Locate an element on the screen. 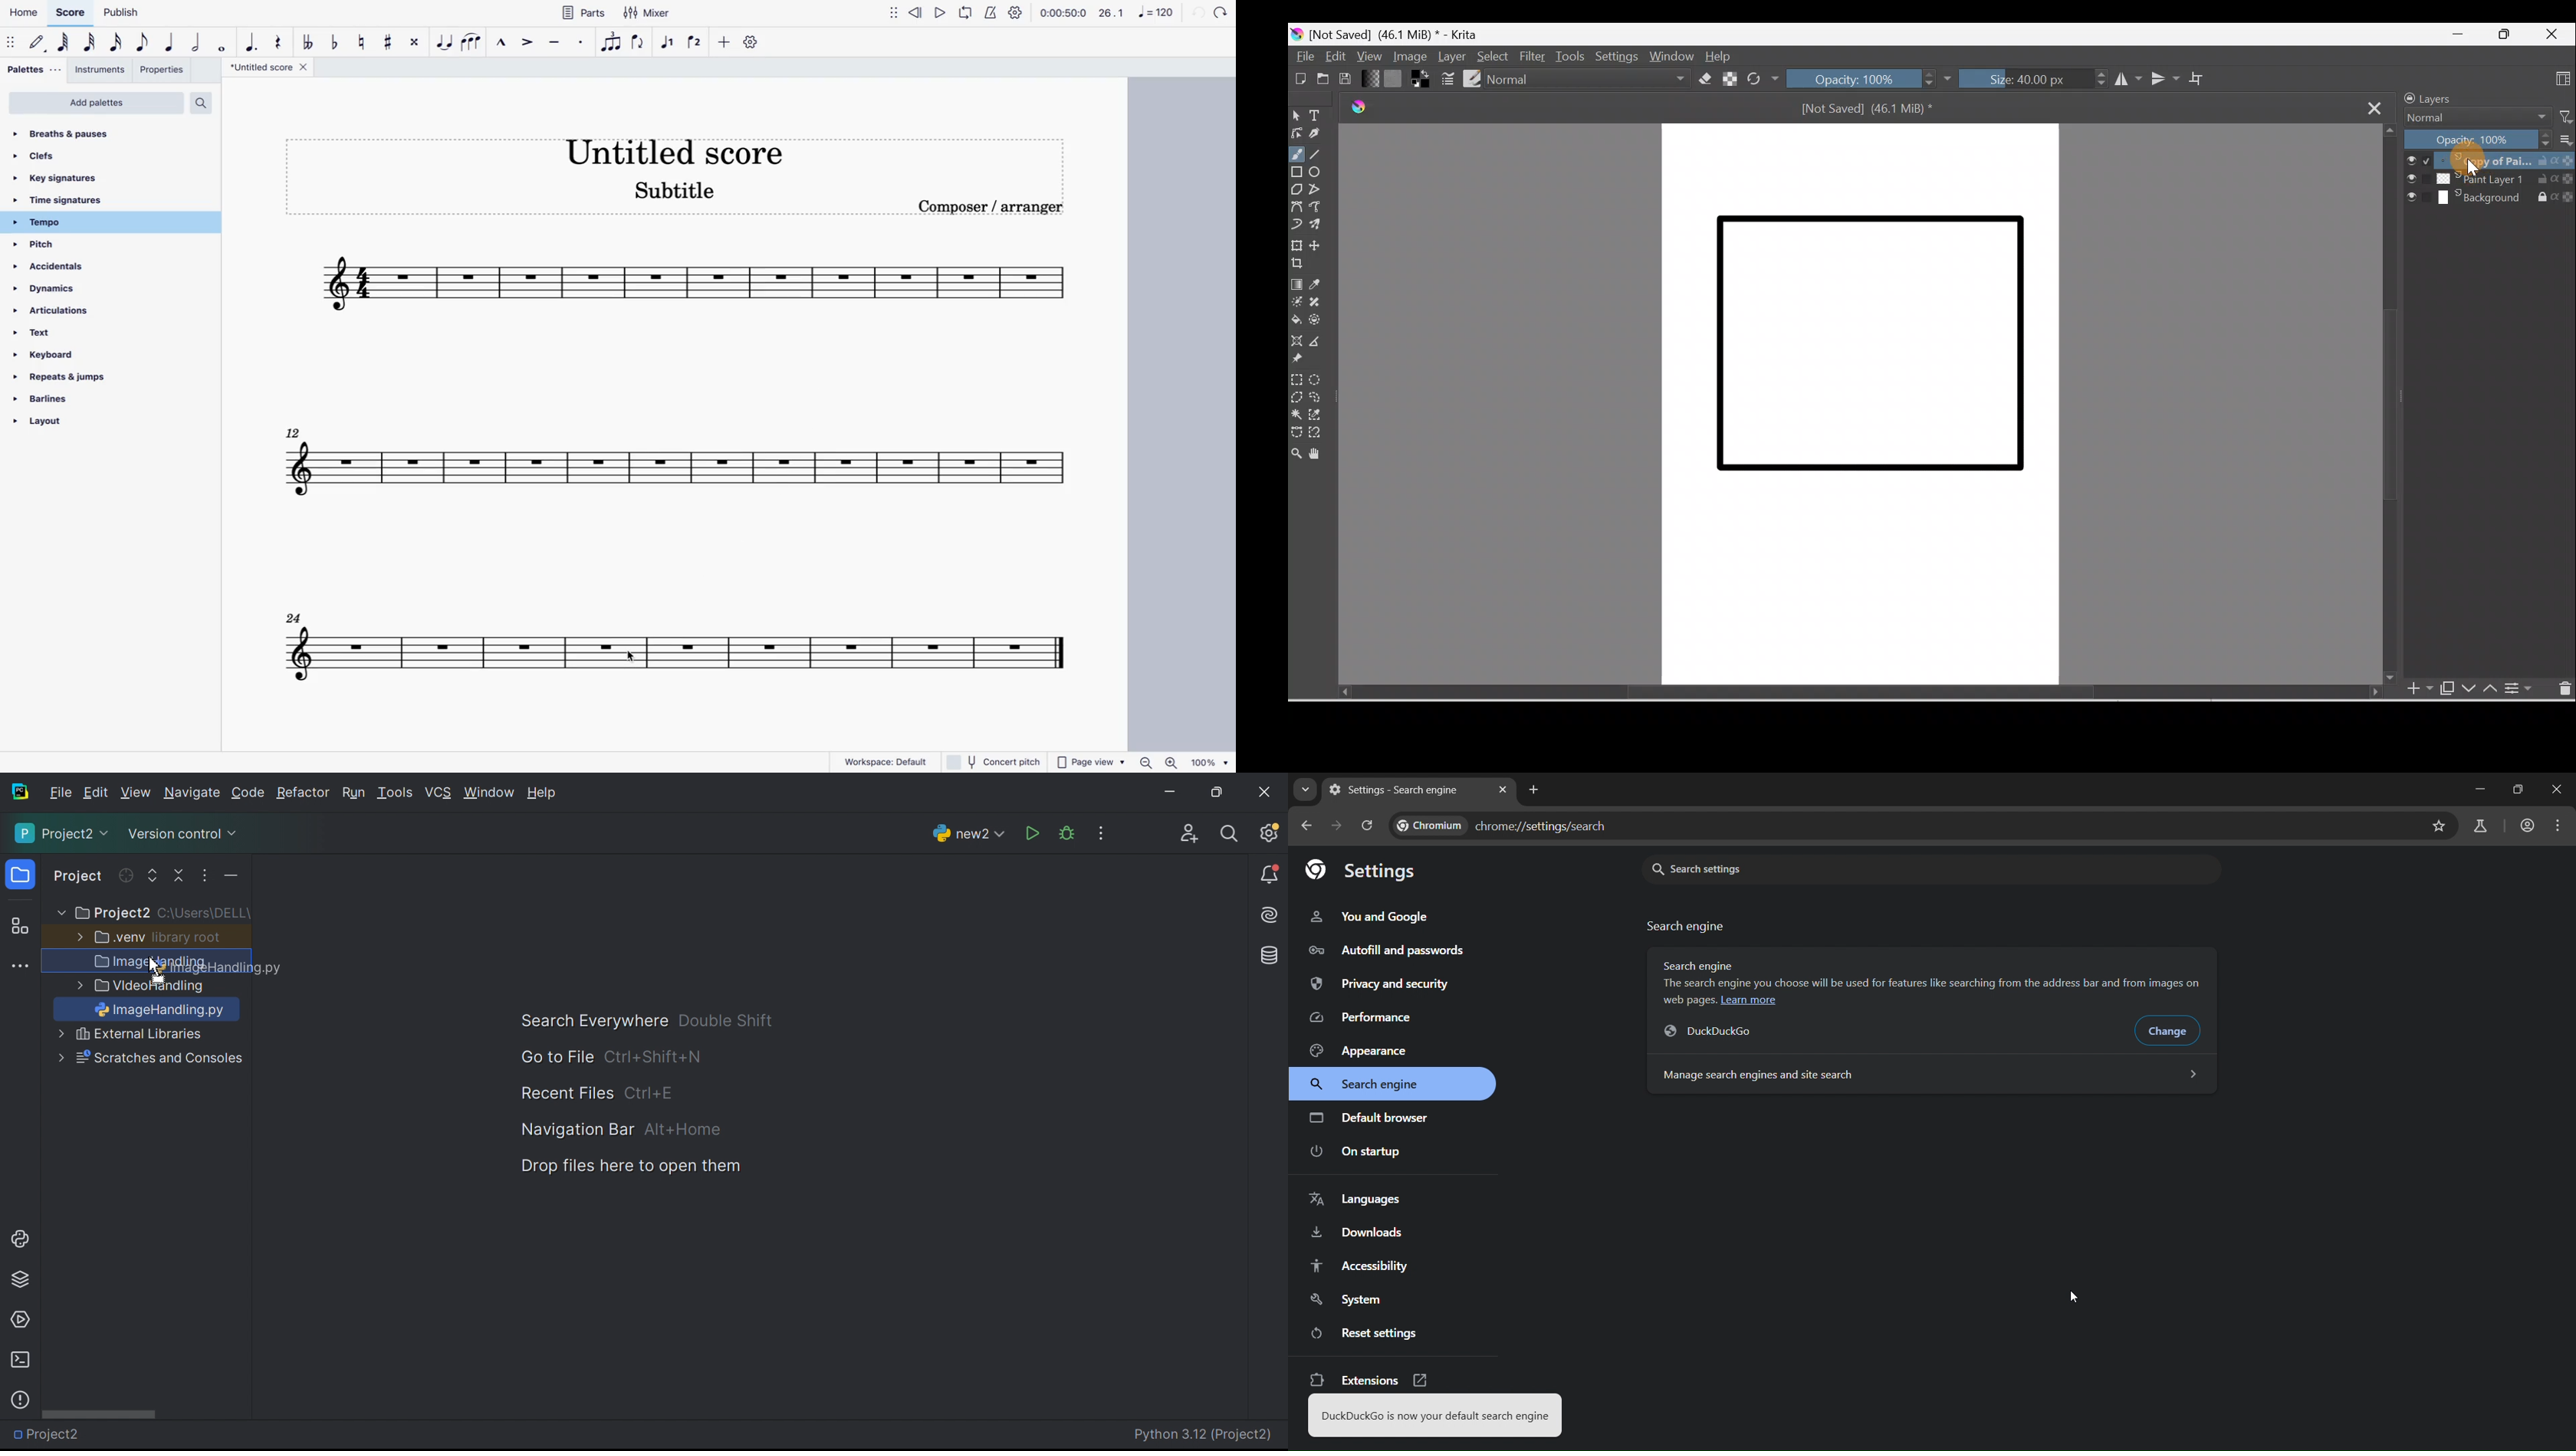 The height and width of the screenshot is (1456, 2576). Ctrl+Shuft+N is located at coordinates (653, 1058).